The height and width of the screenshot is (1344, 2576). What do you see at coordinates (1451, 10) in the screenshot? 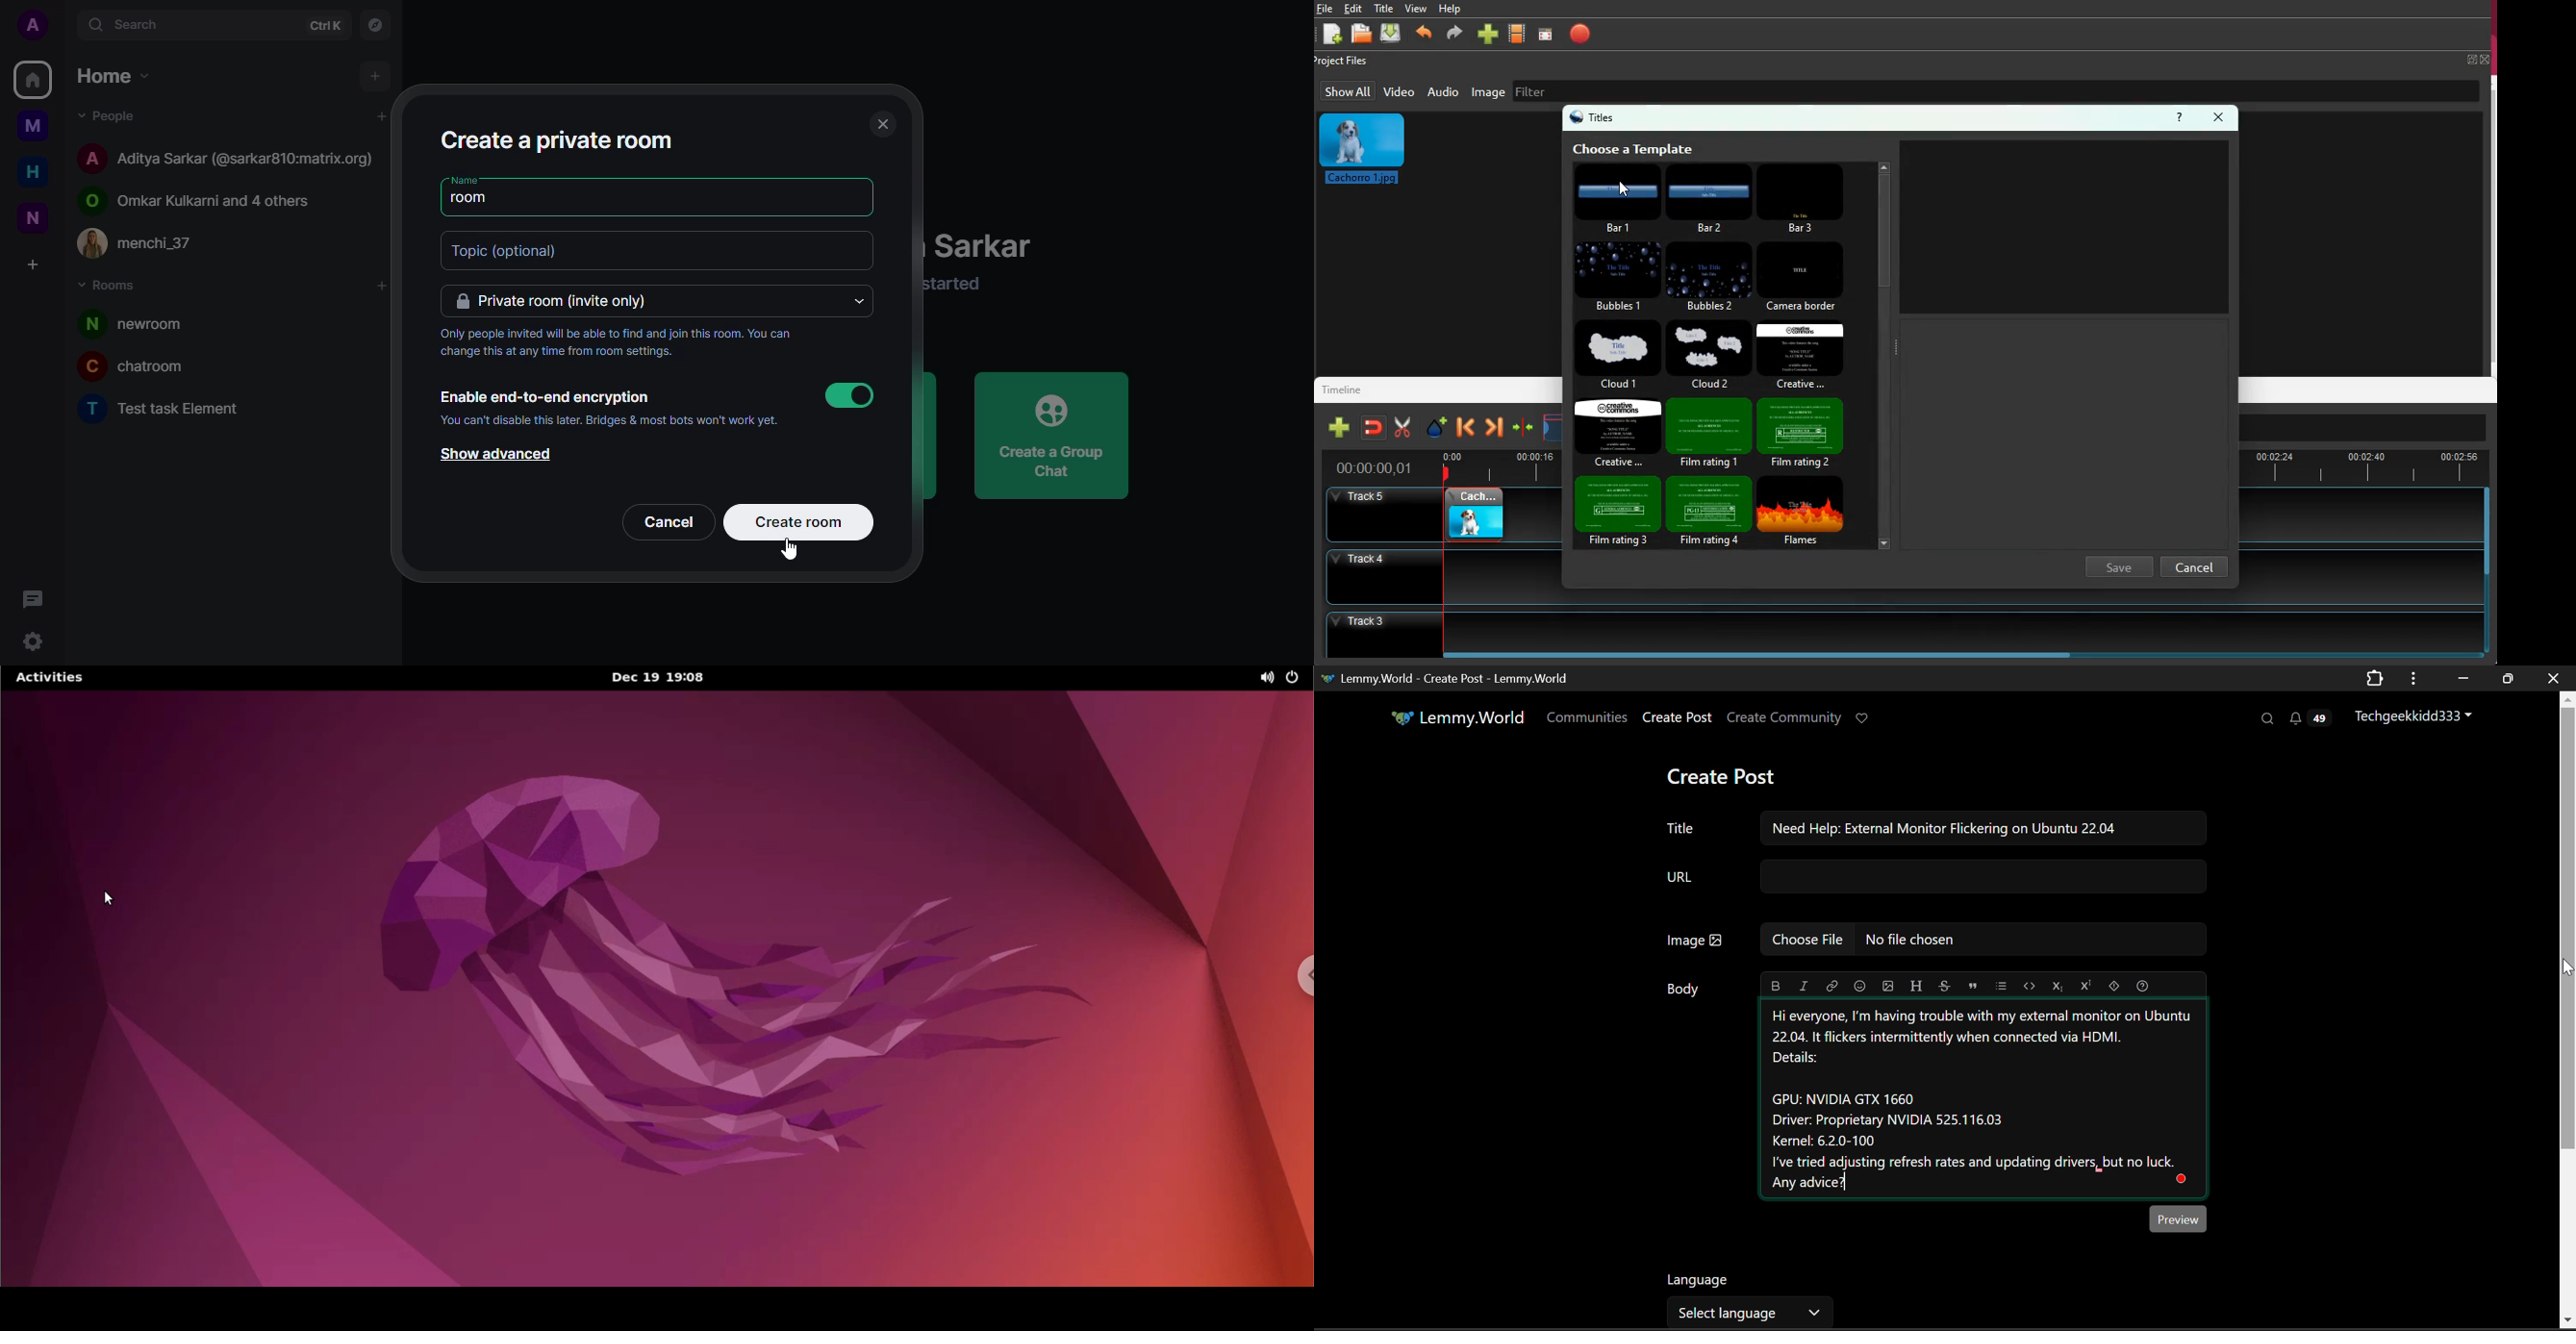
I see `help` at bounding box center [1451, 10].